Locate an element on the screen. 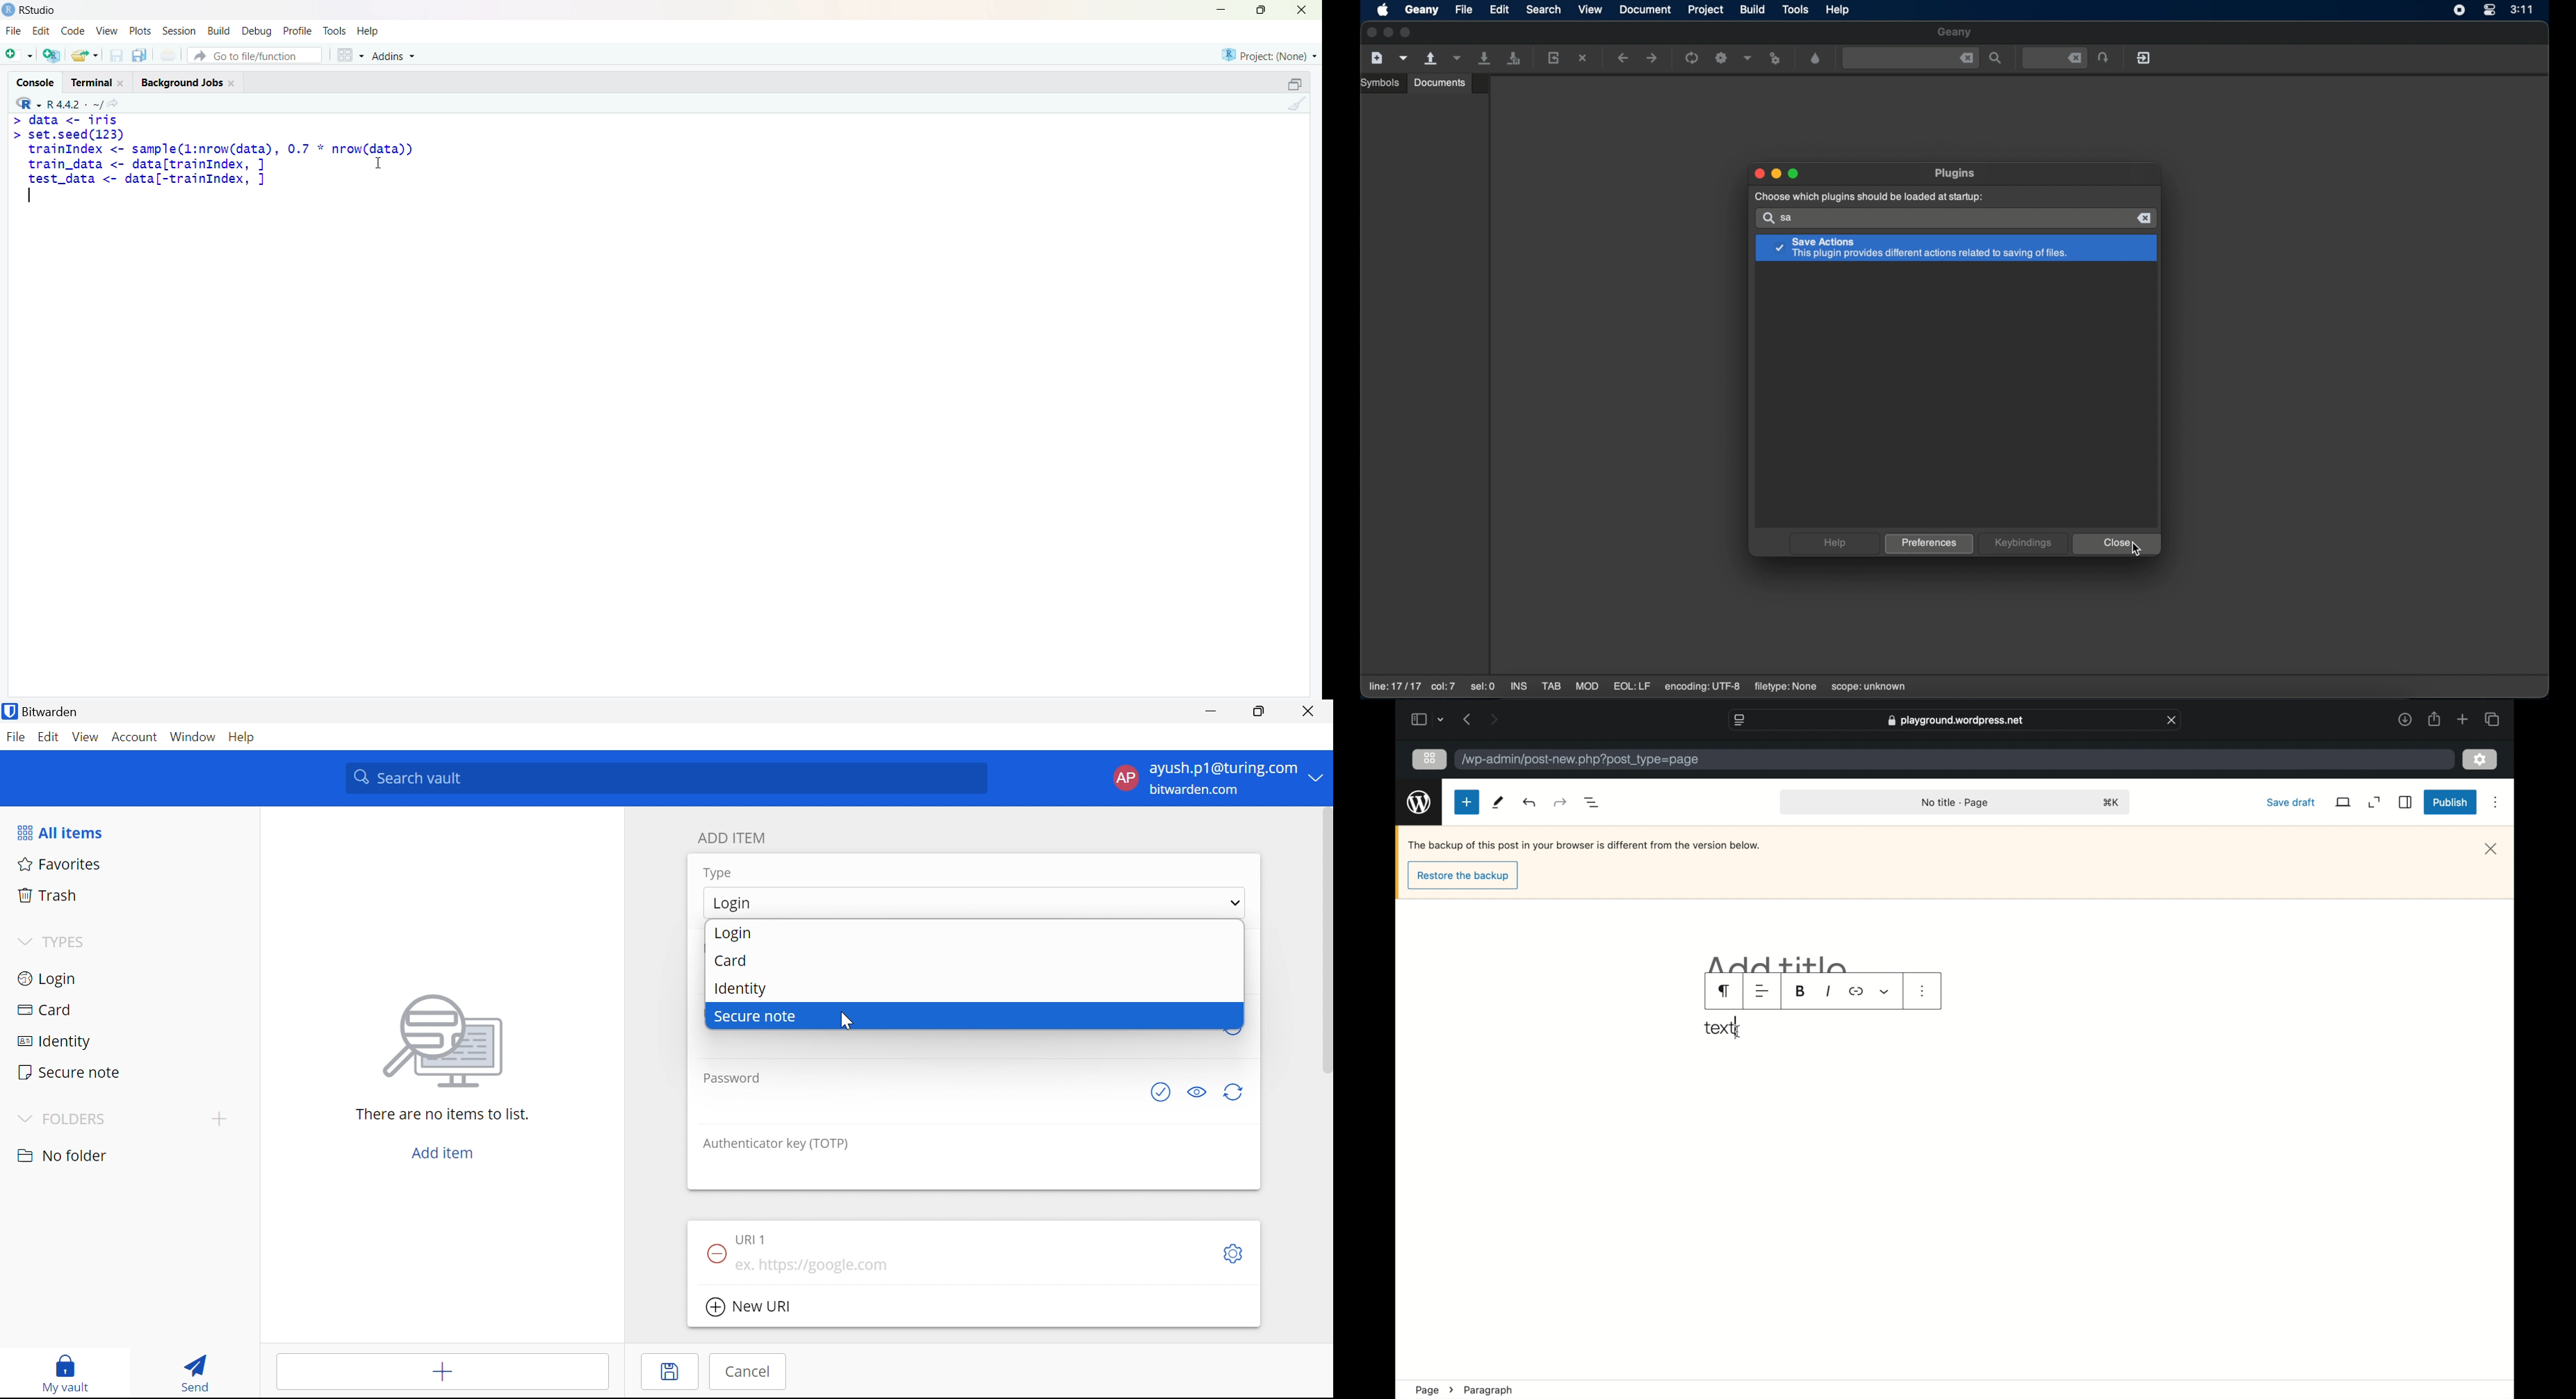  no title page is located at coordinates (1956, 802).